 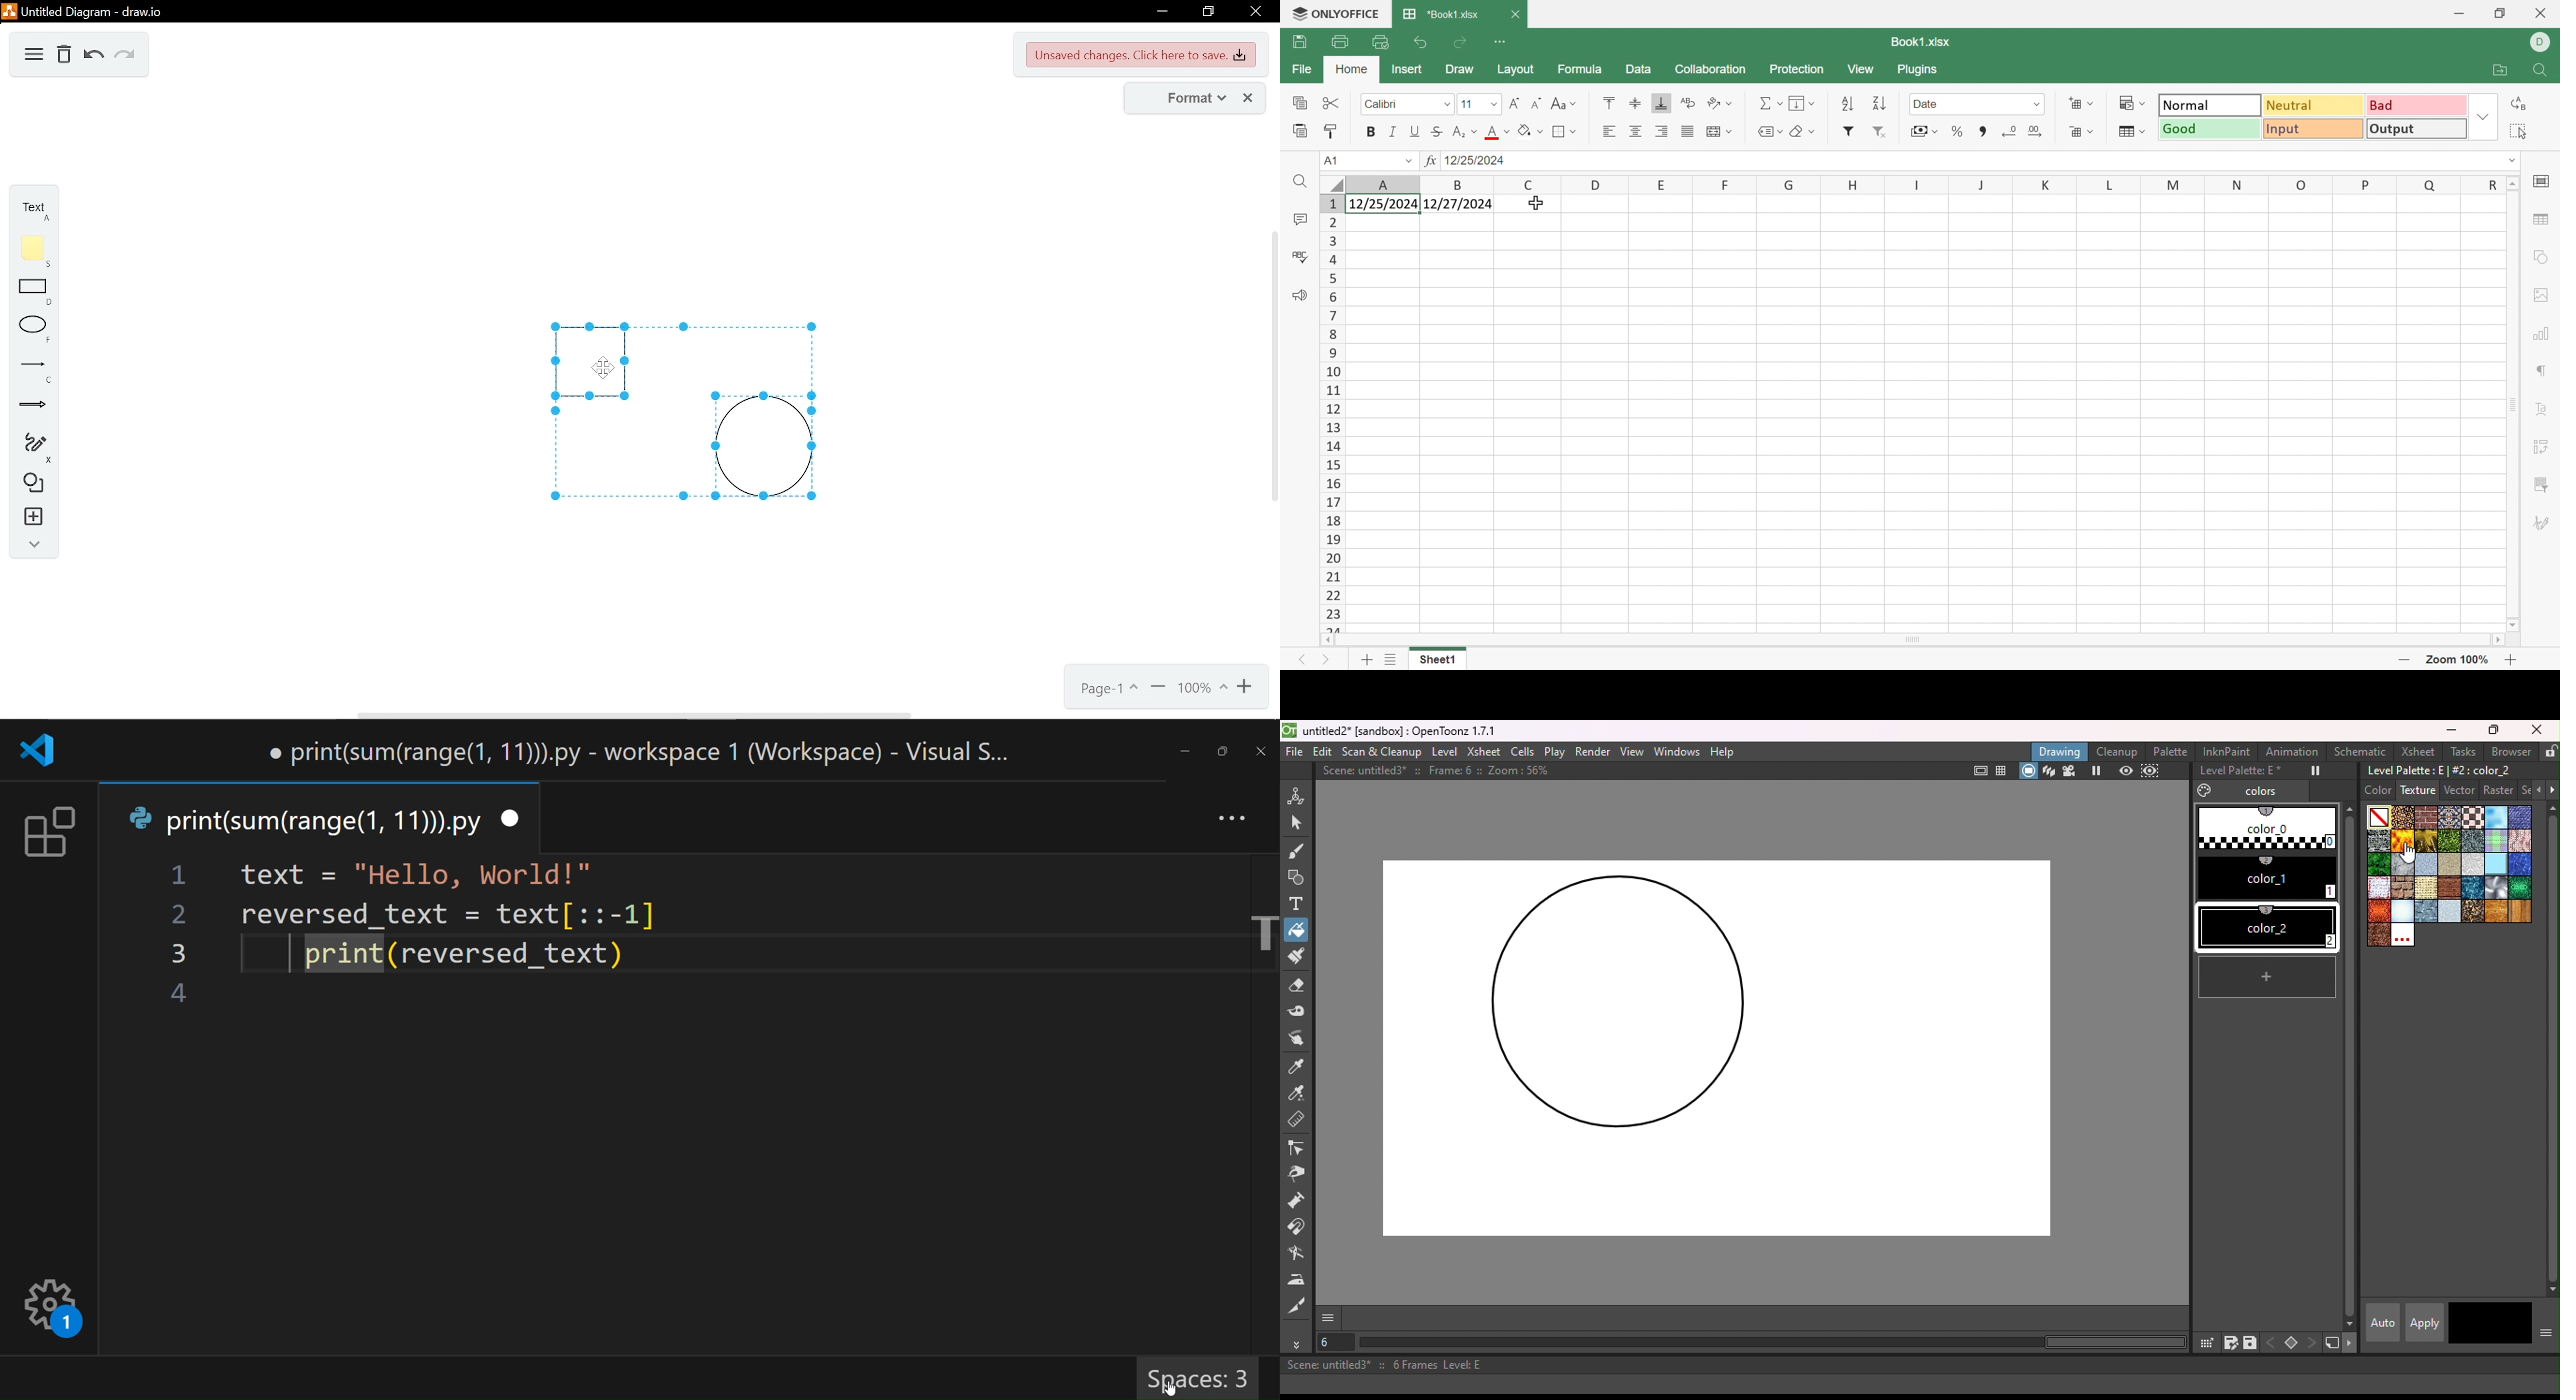 I want to click on Ascending order, so click(x=1847, y=103).